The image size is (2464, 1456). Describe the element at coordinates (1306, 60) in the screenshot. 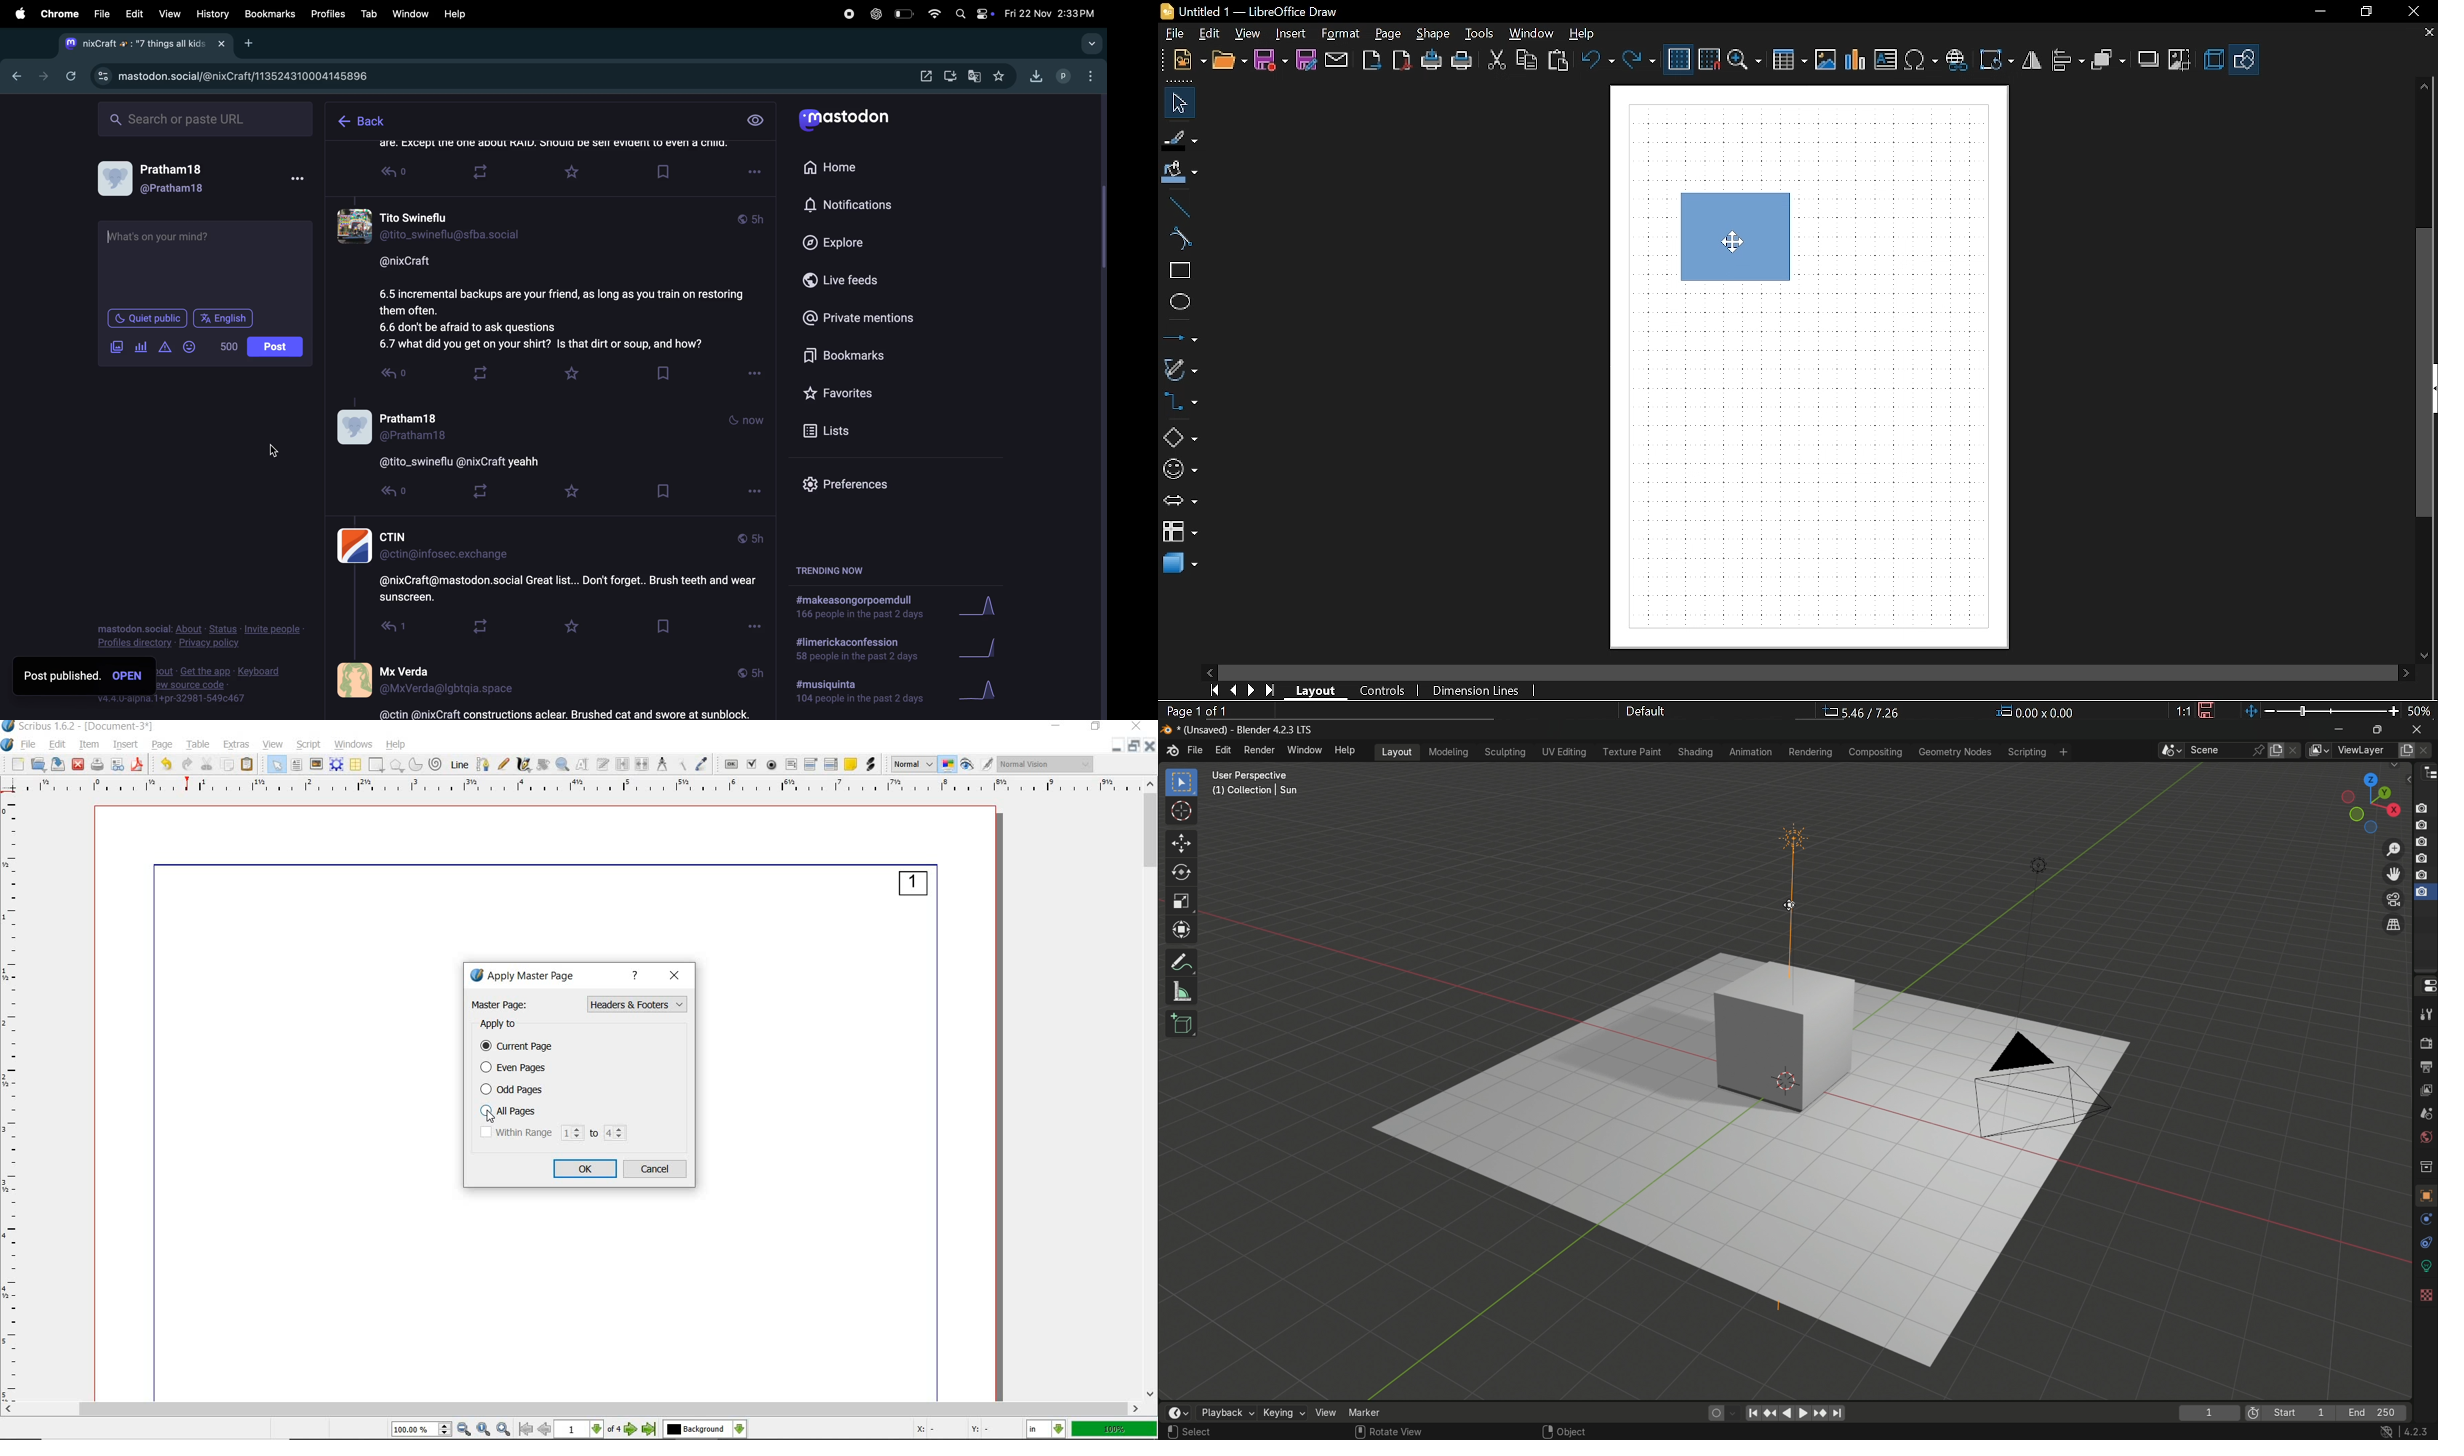

I see `Save as` at that location.